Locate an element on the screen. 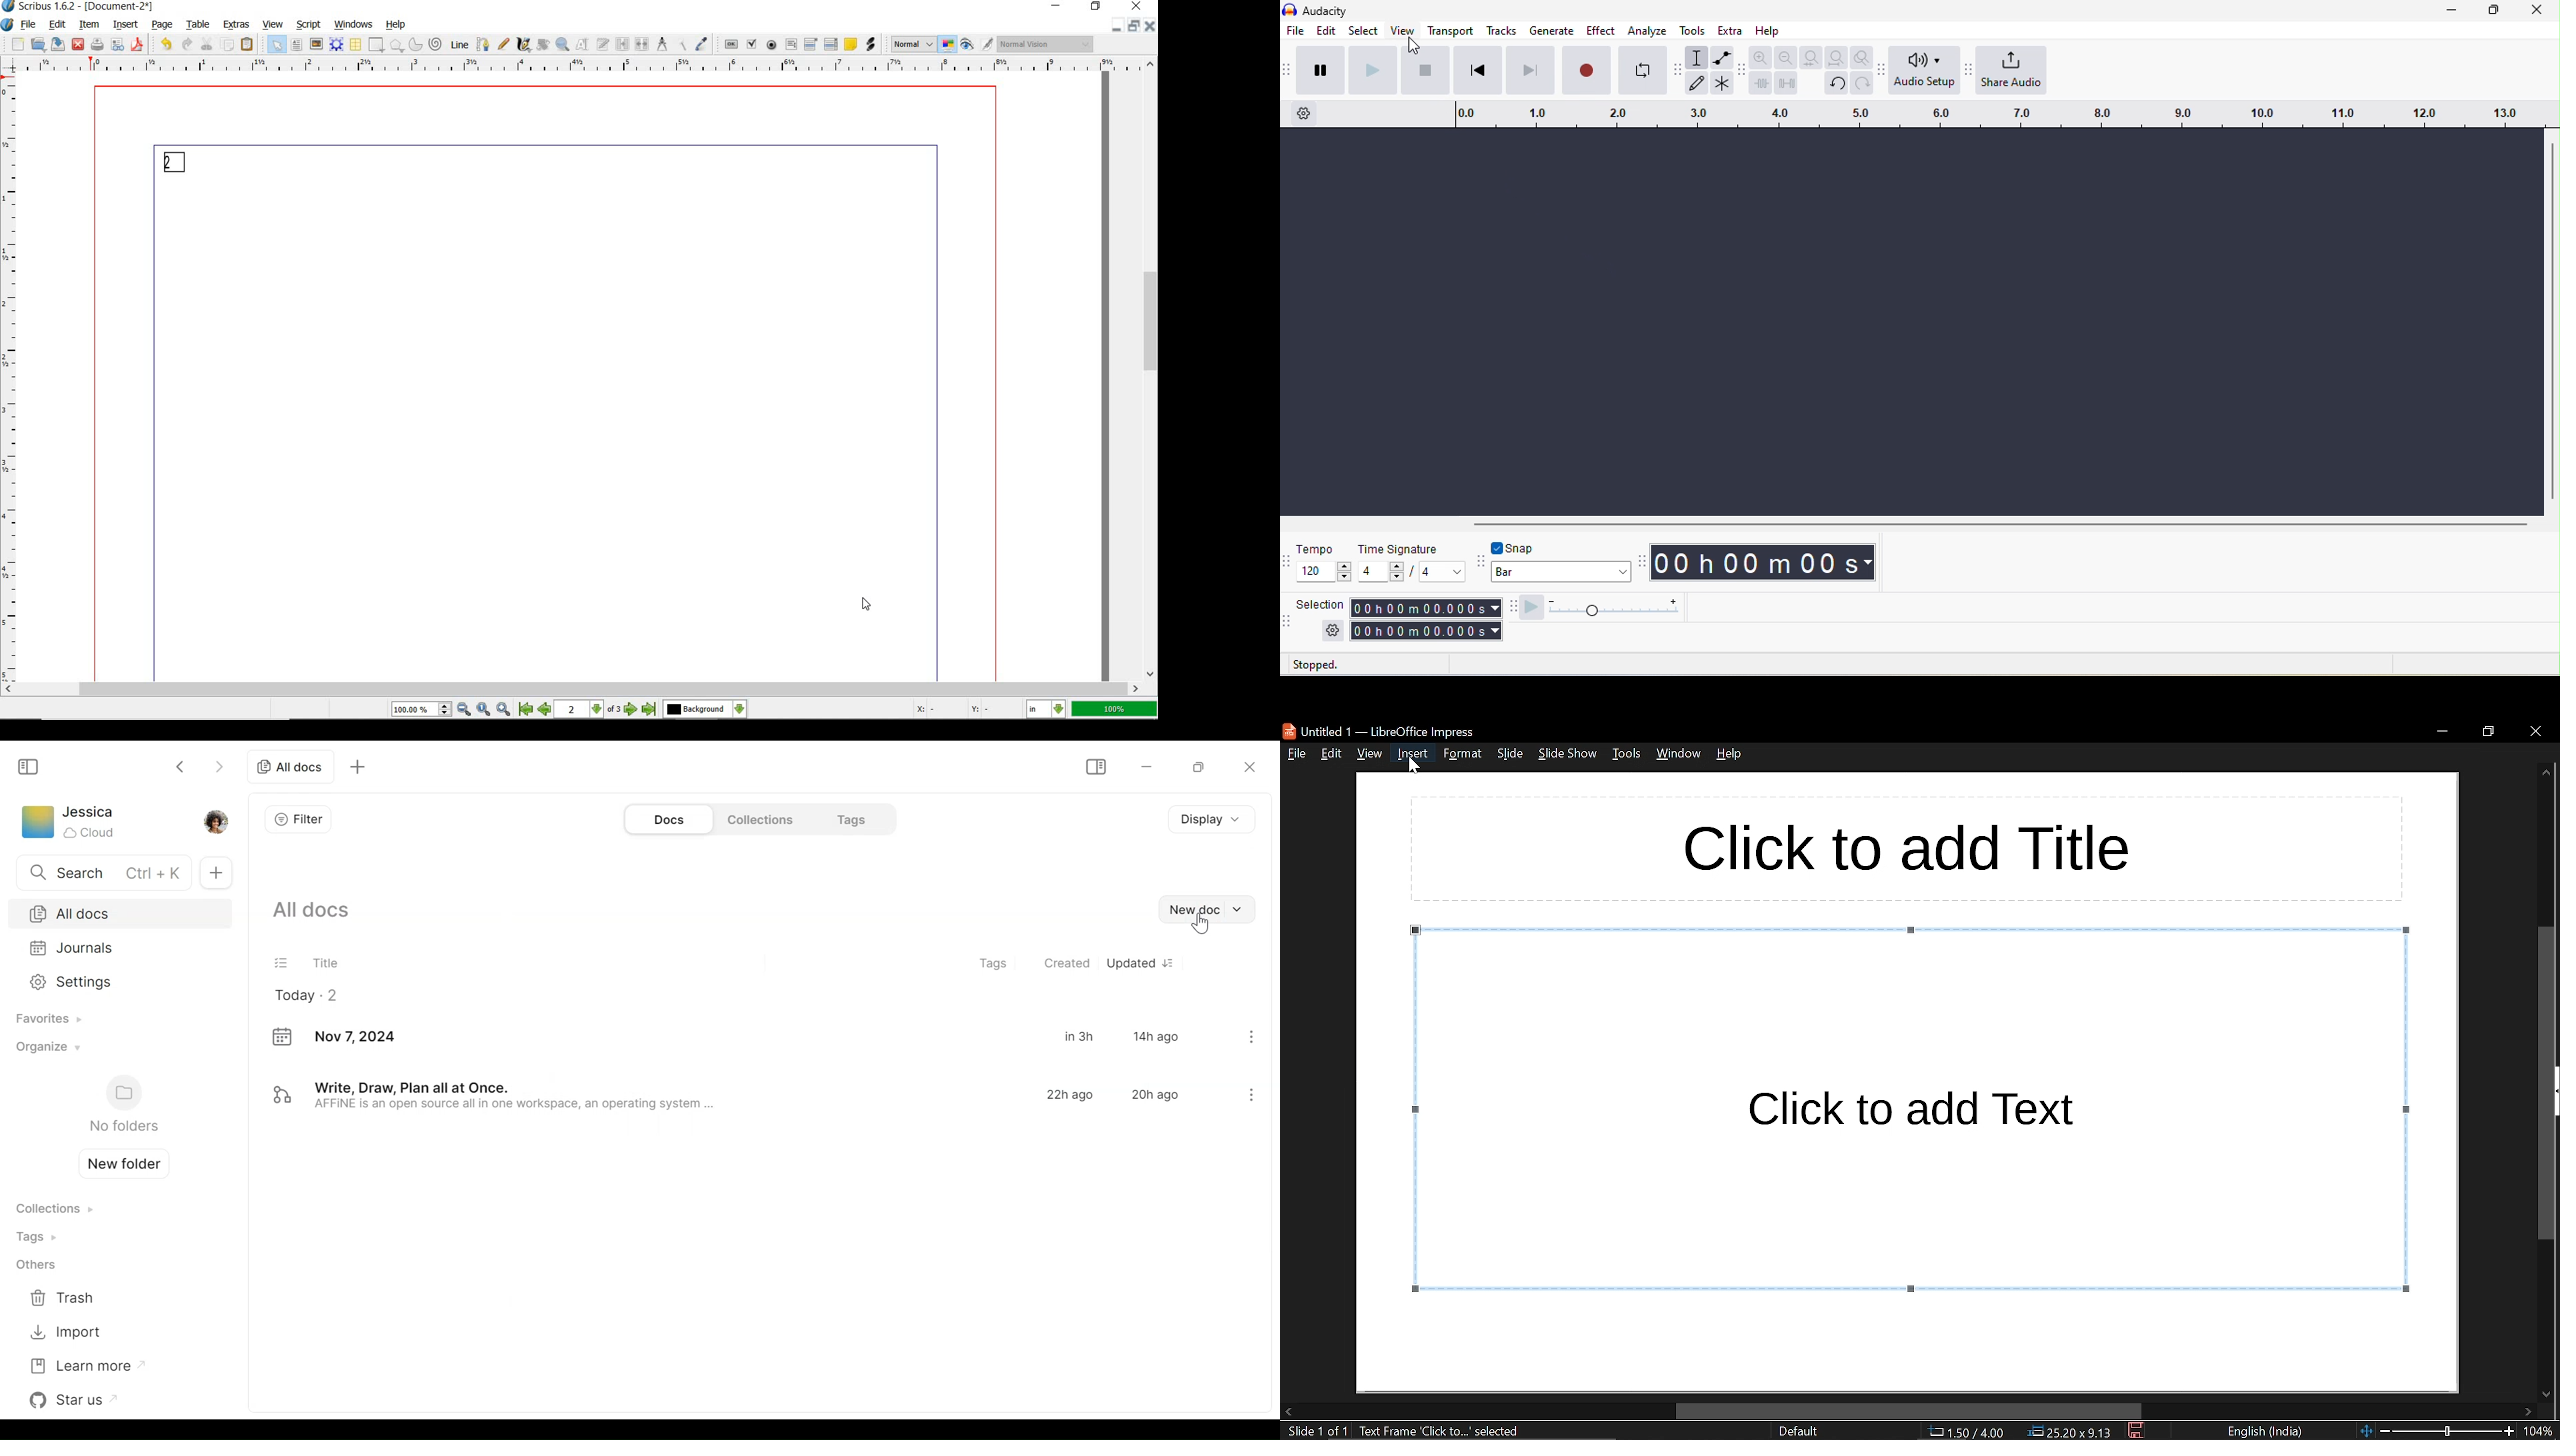 The height and width of the screenshot is (1456, 2576). Click to go back is located at coordinates (181, 765).